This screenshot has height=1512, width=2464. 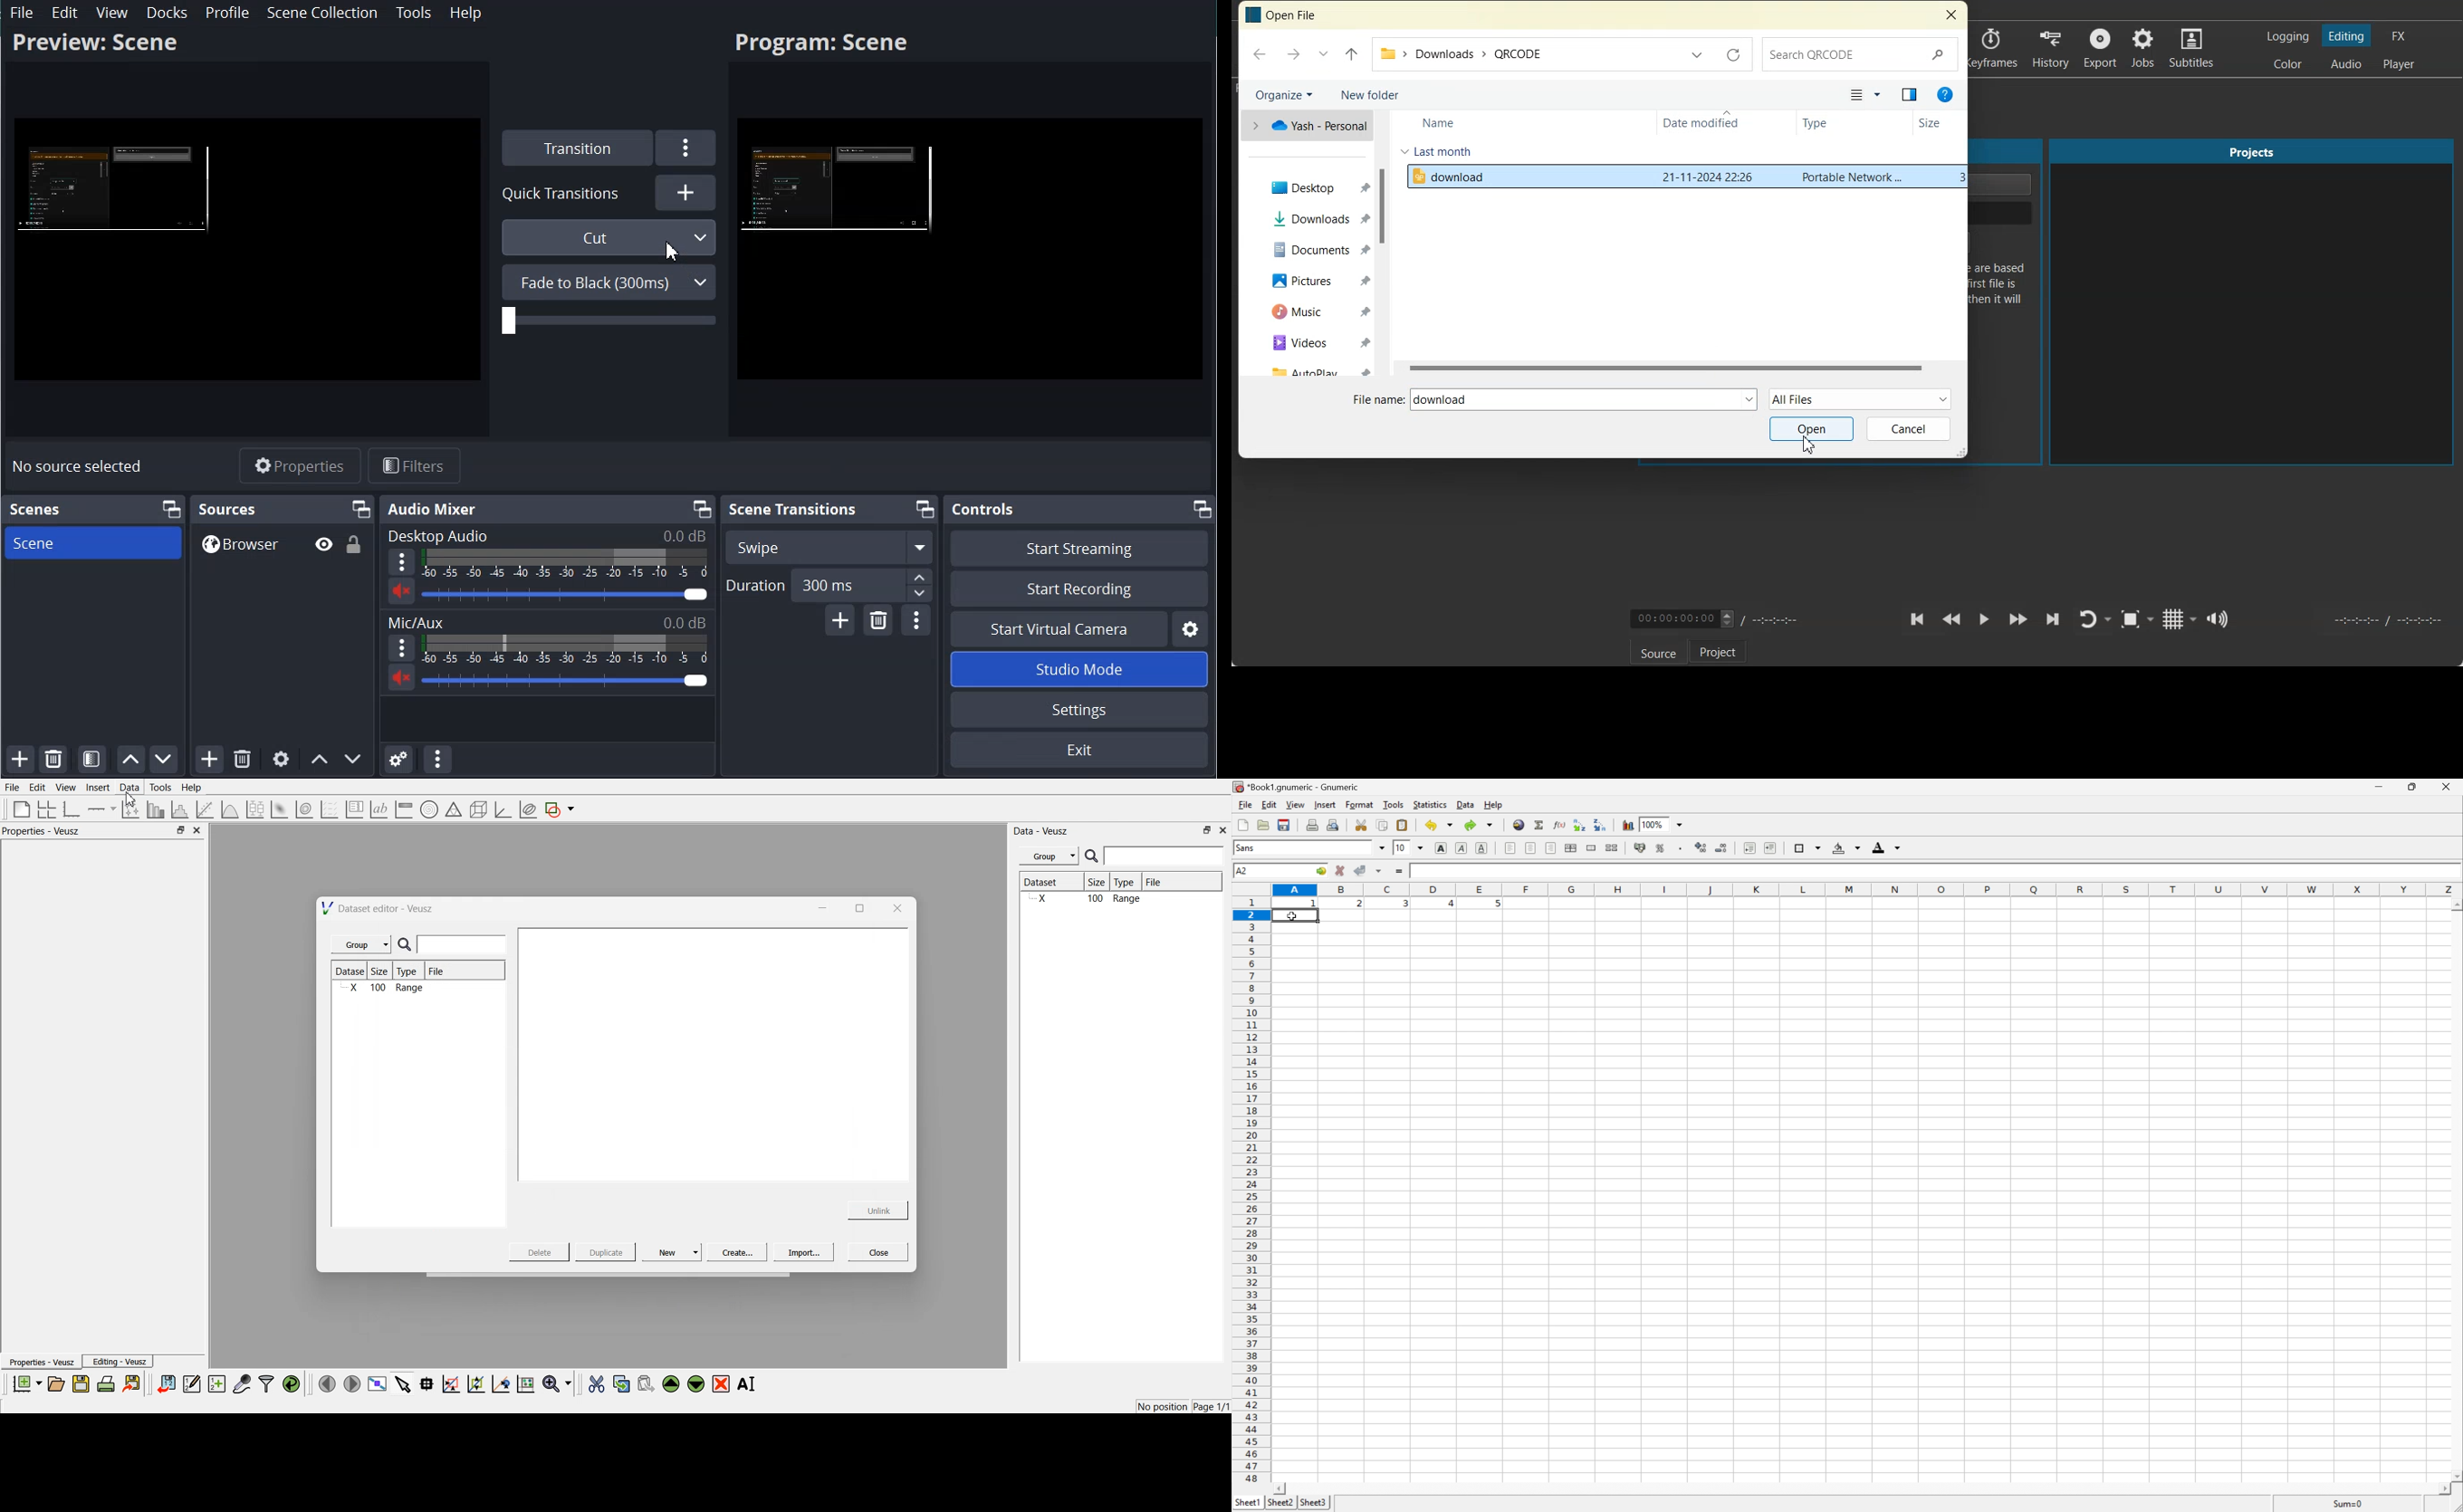 What do you see at coordinates (1659, 652) in the screenshot?
I see `Source` at bounding box center [1659, 652].